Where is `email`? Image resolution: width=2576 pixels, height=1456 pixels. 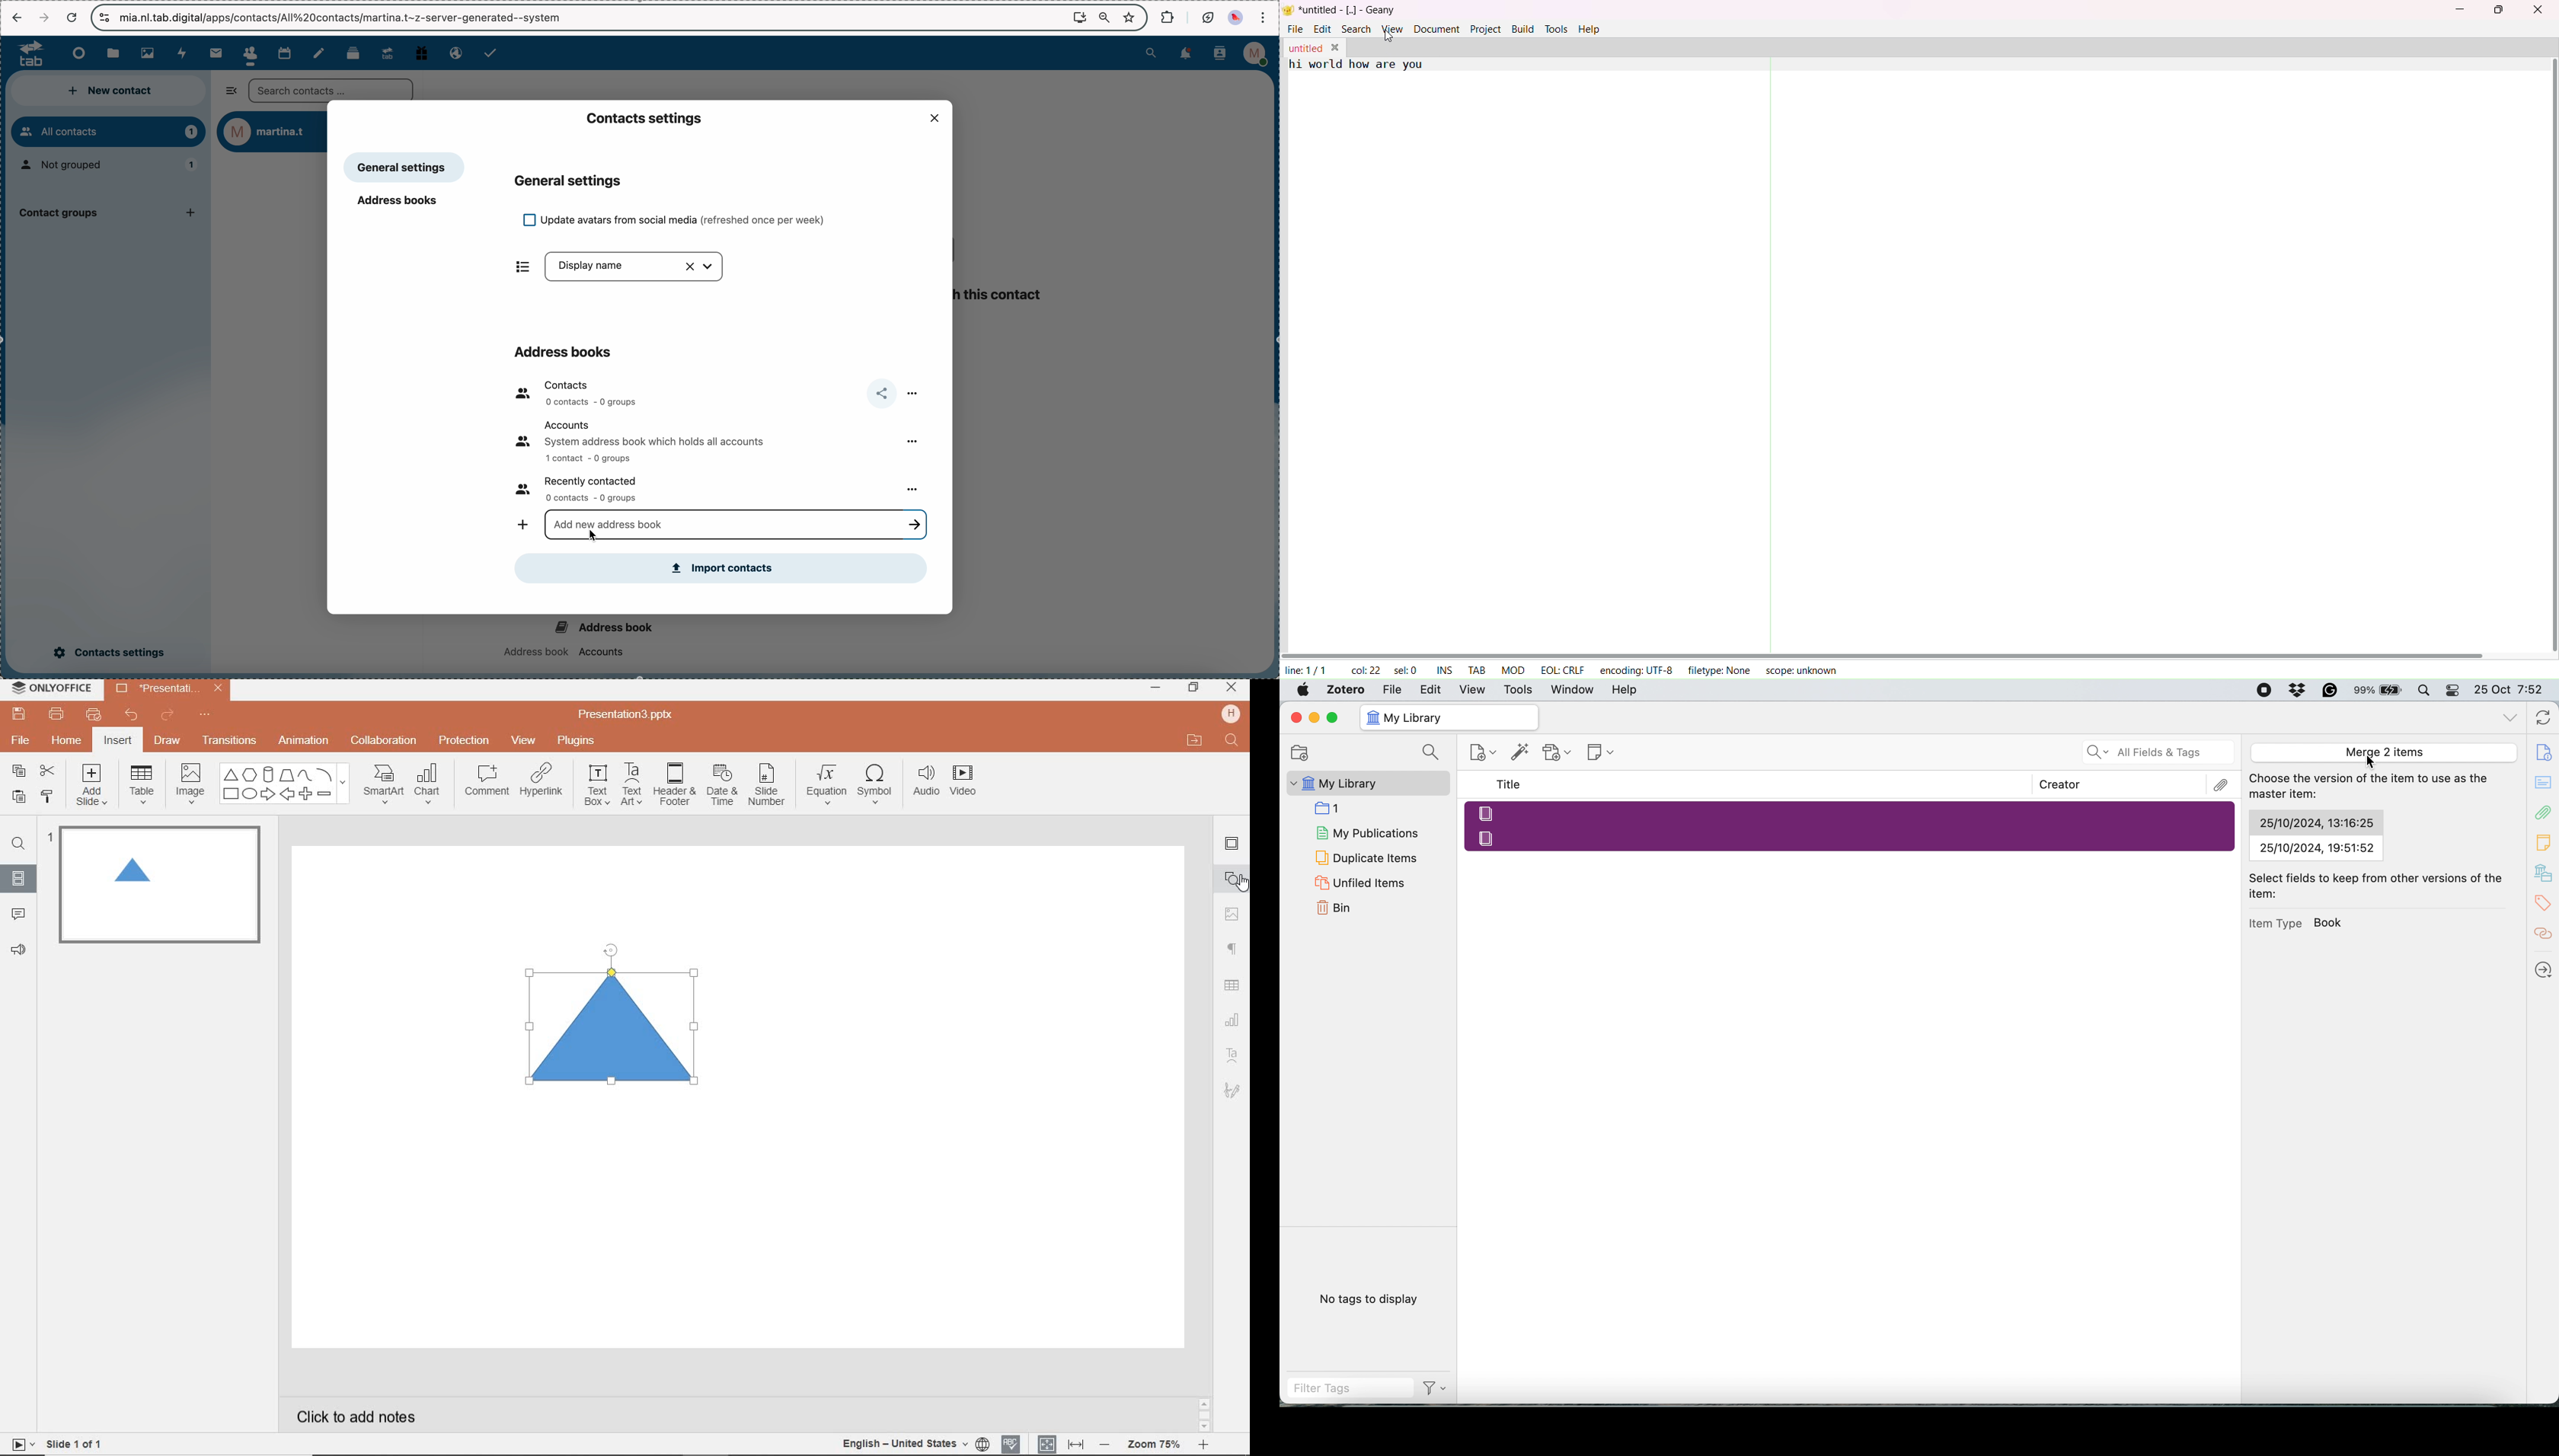
email is located at coordinates (453, 53).